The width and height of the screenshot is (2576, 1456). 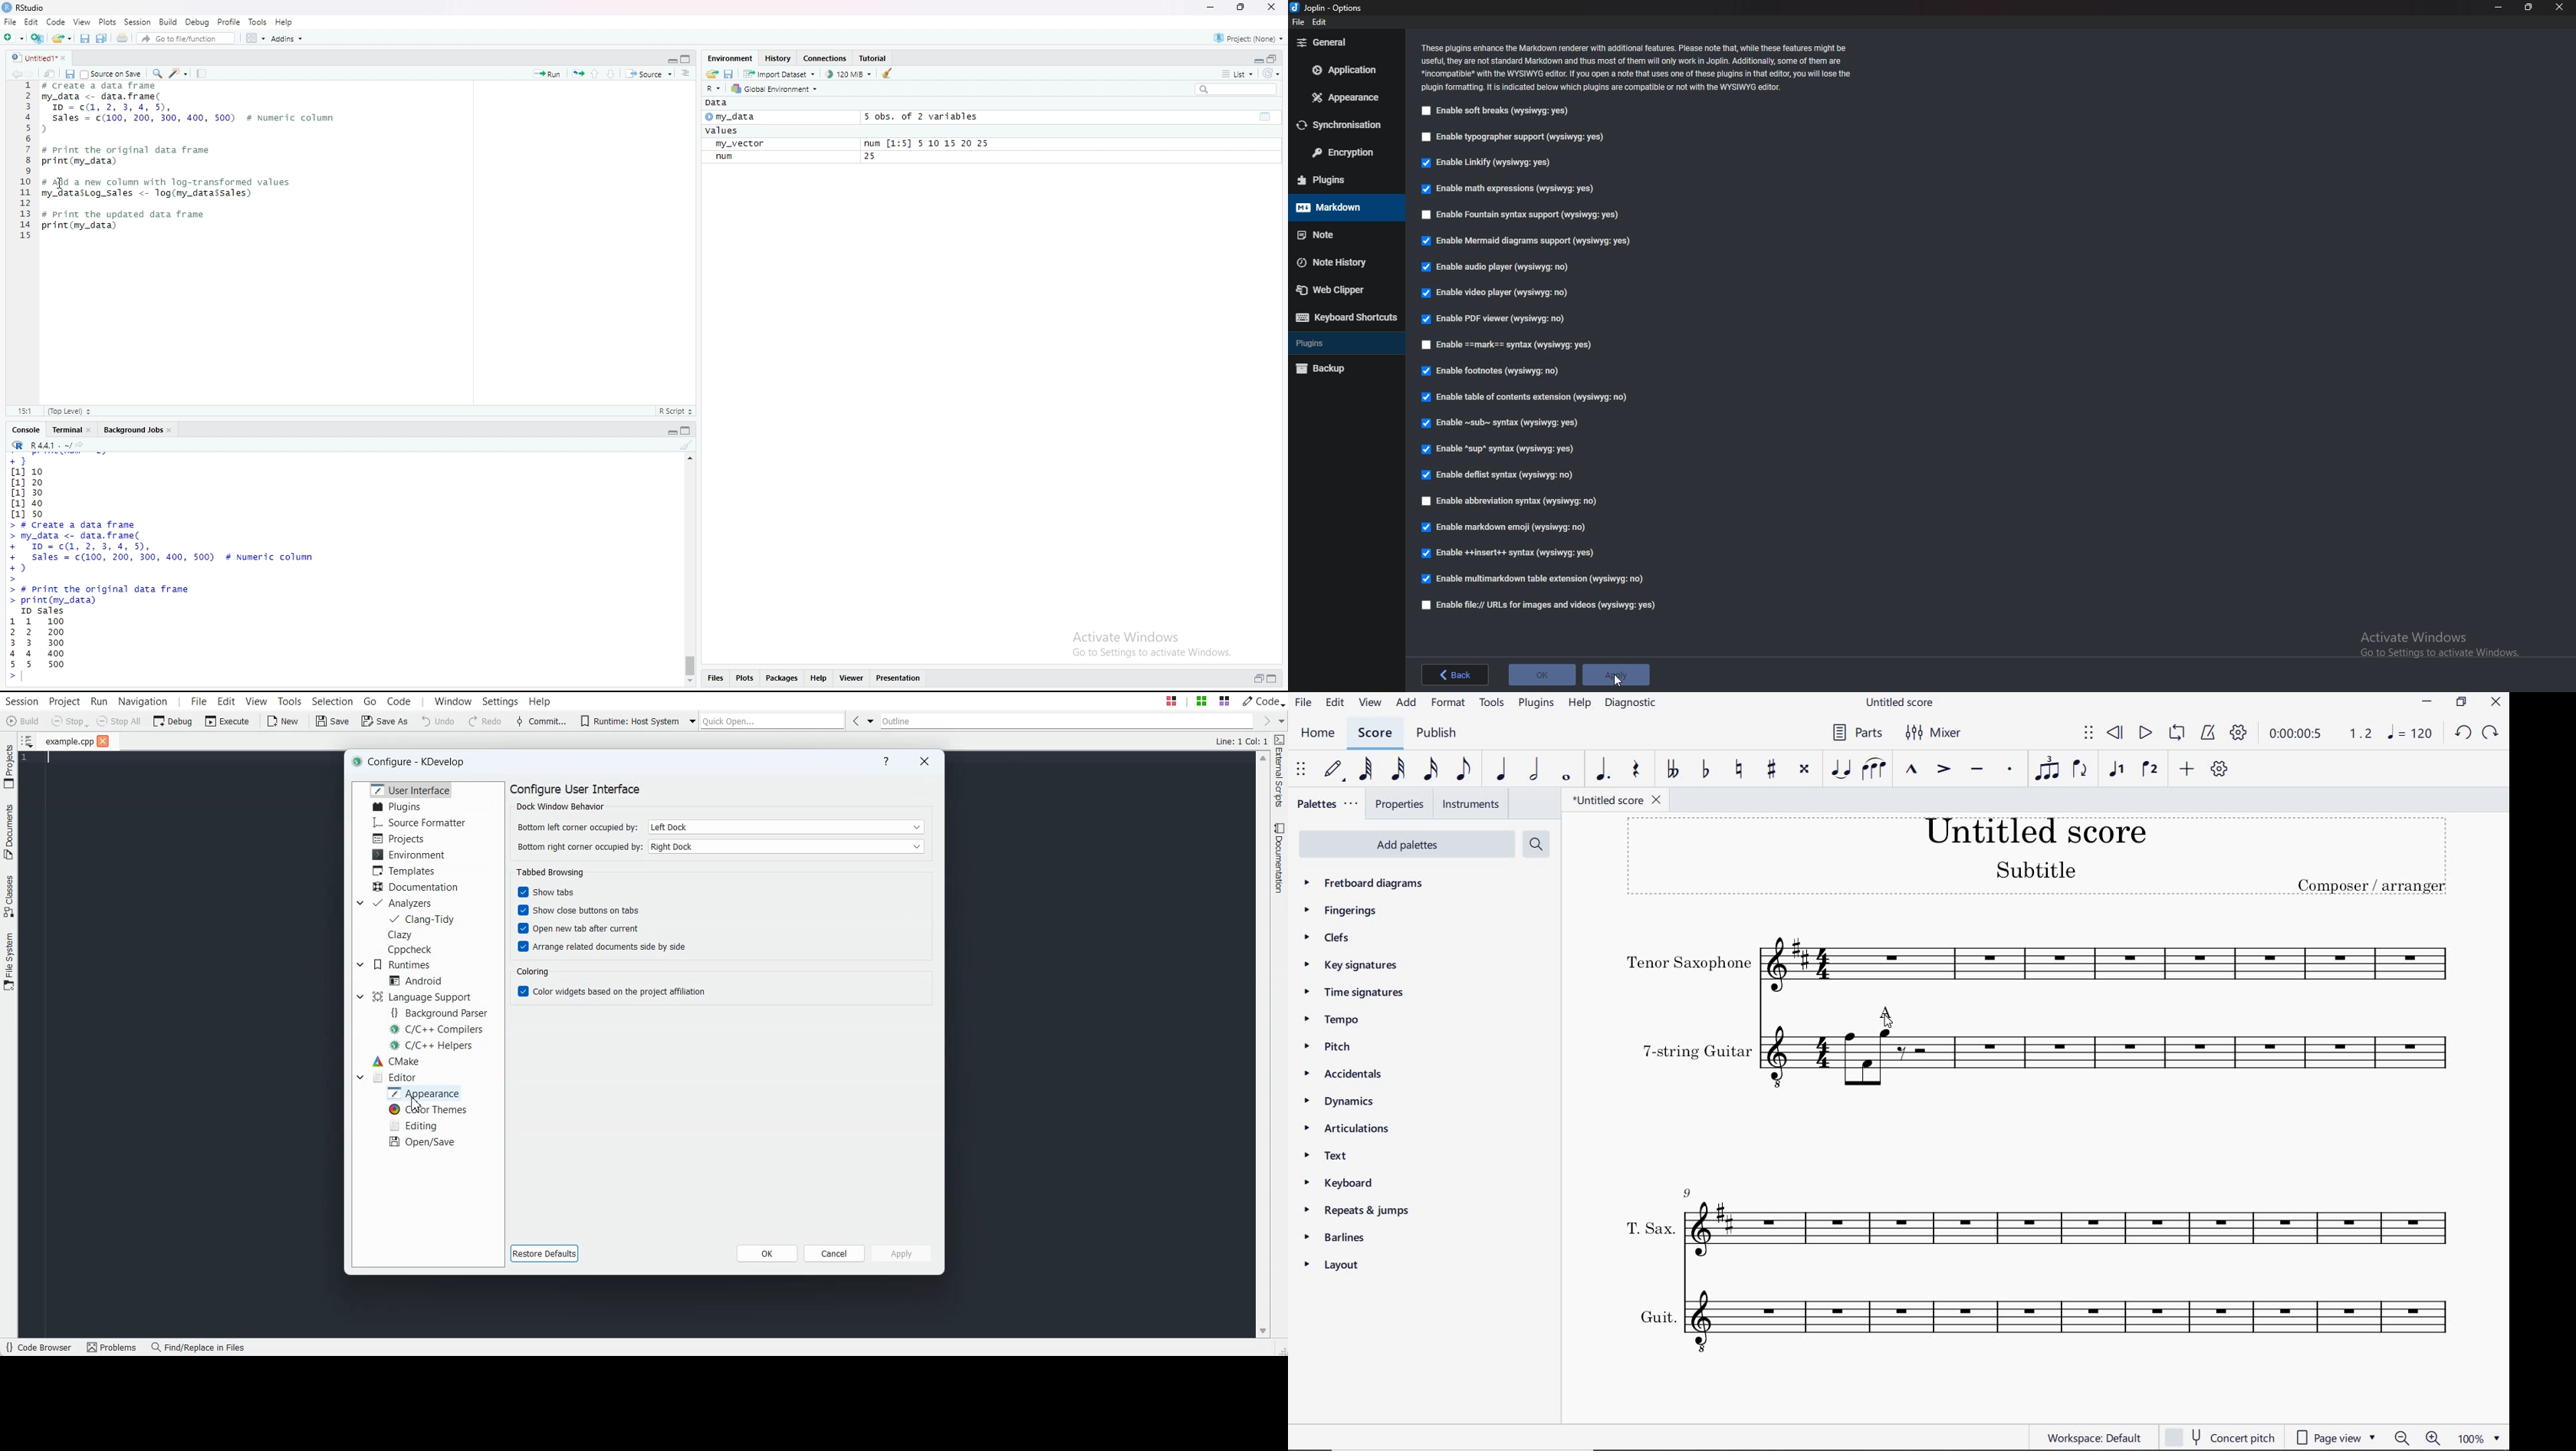 What do you see at coordinates (708, 119) in the screenshot?
I see `play` at bounding box center [708, 119].